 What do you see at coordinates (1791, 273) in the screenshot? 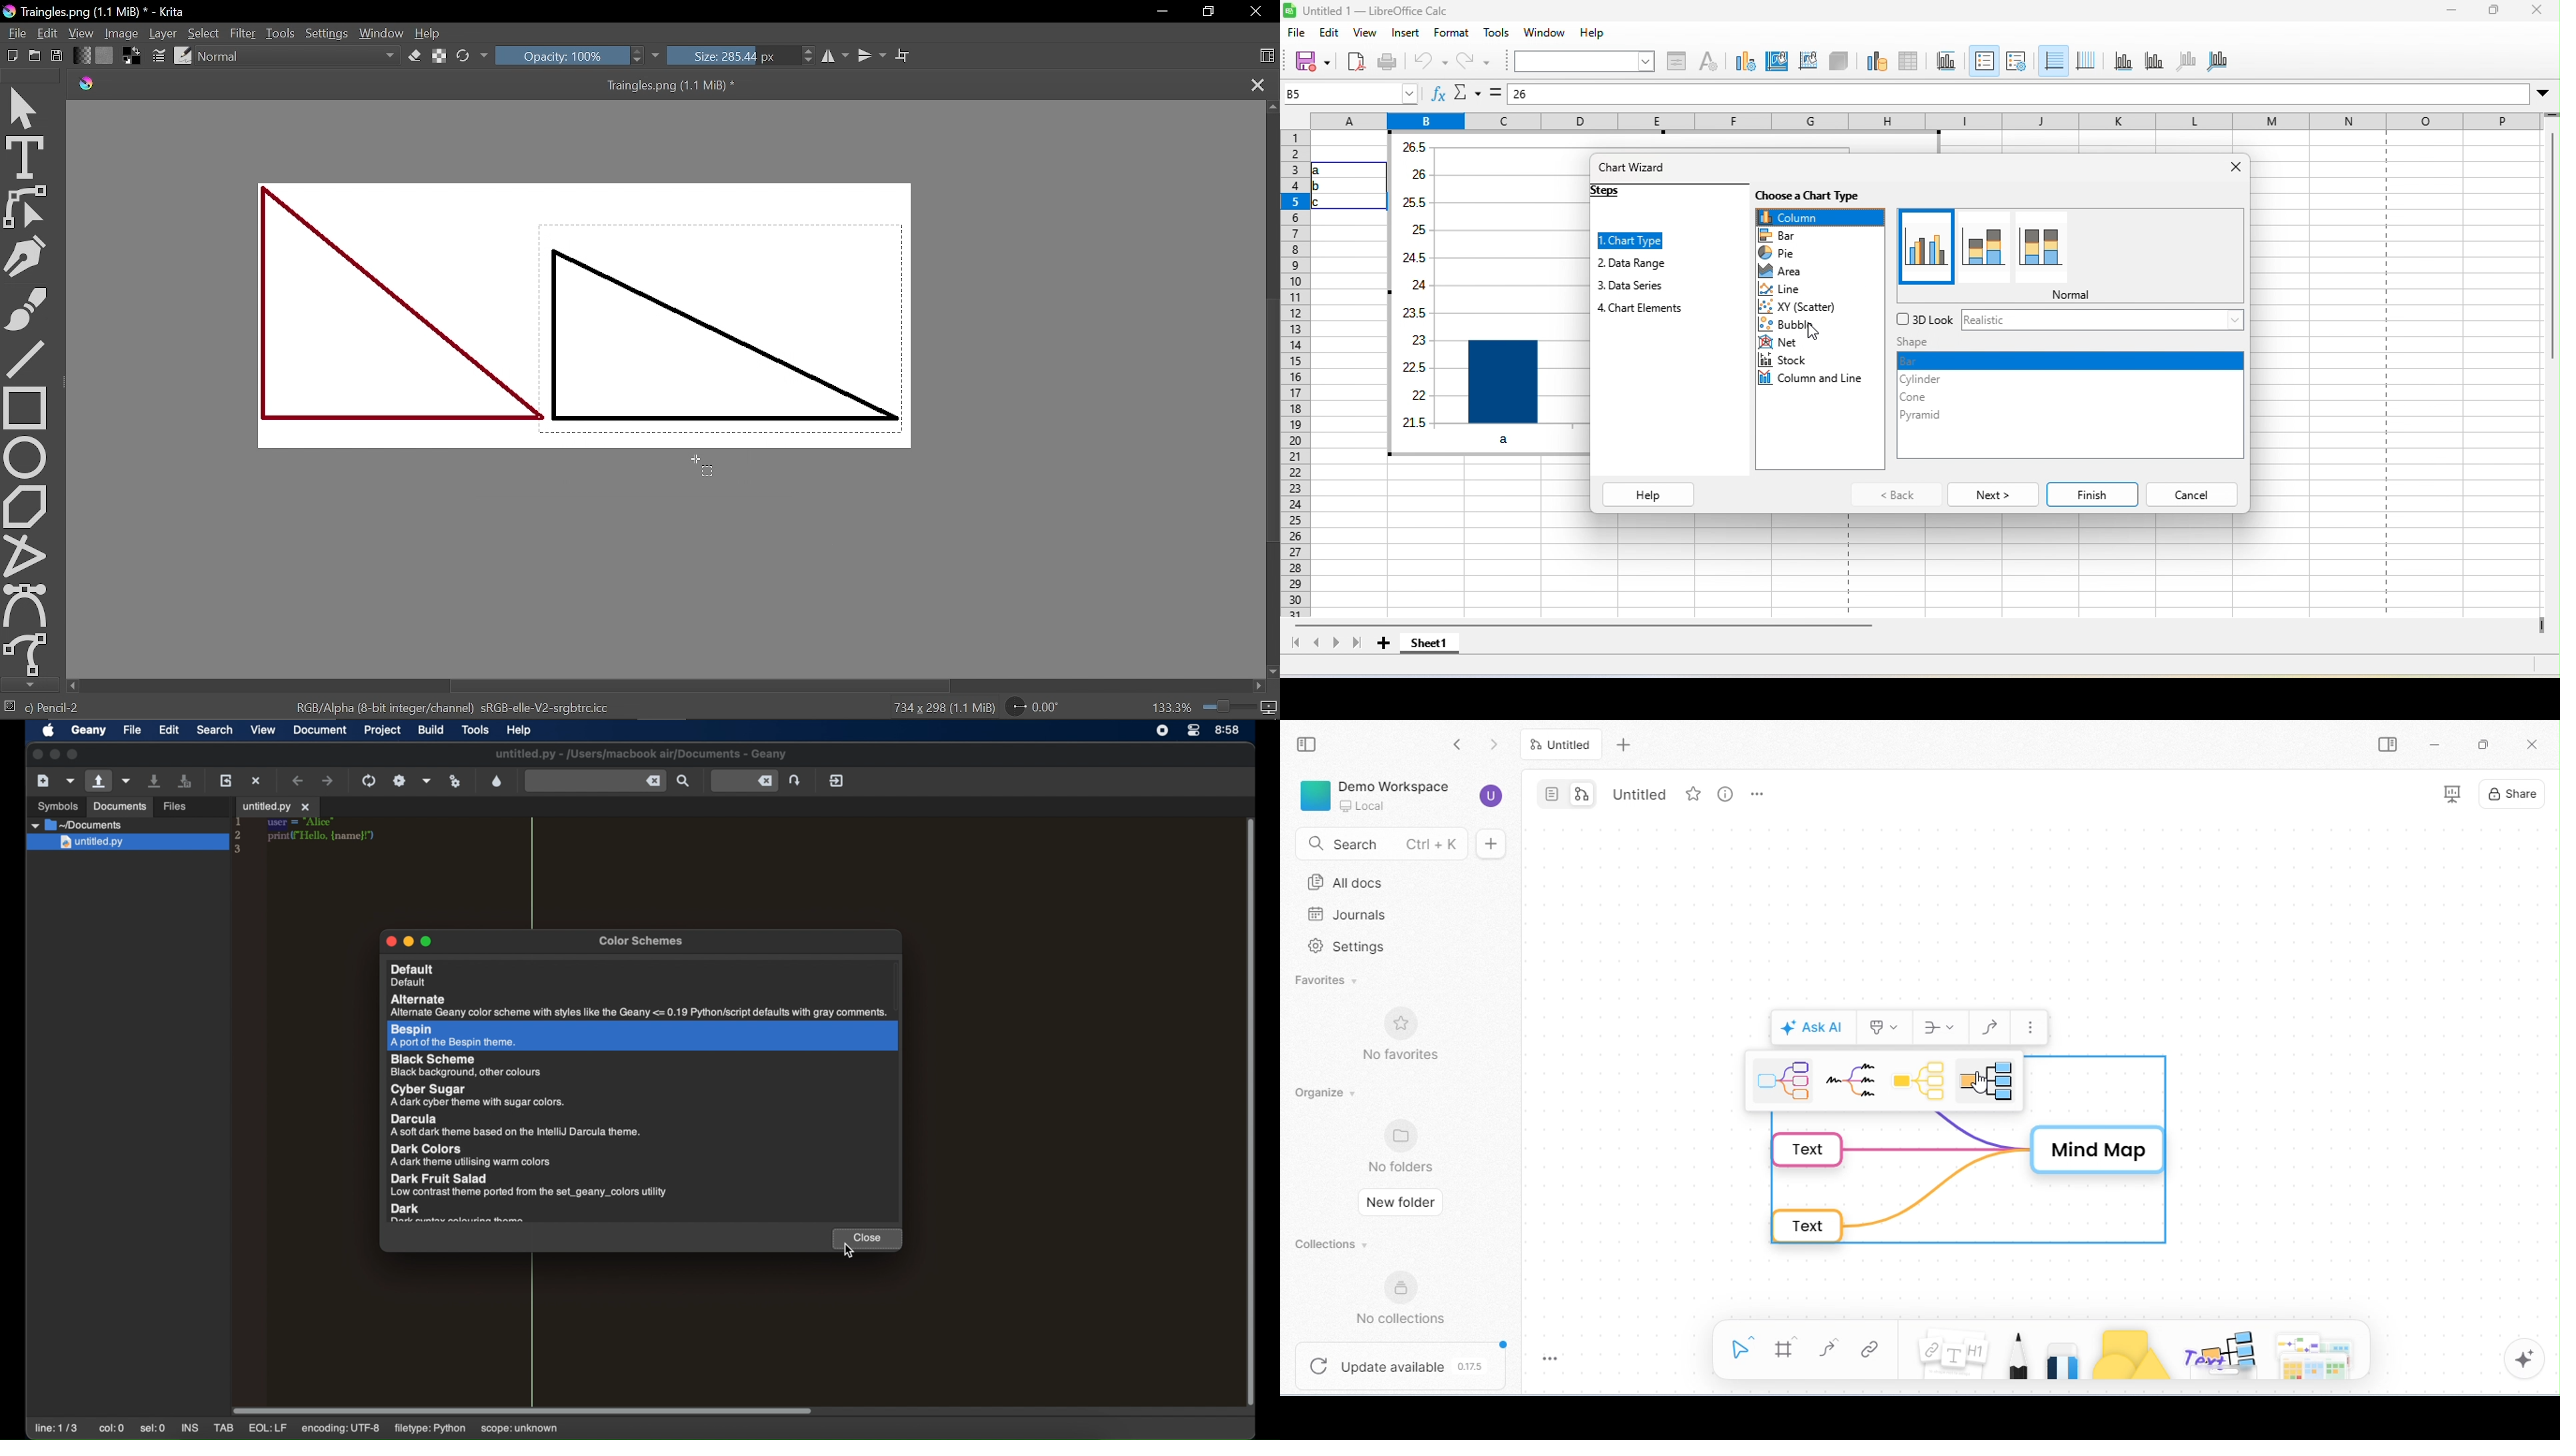
I see `area` at bounding box center [1791, 273].